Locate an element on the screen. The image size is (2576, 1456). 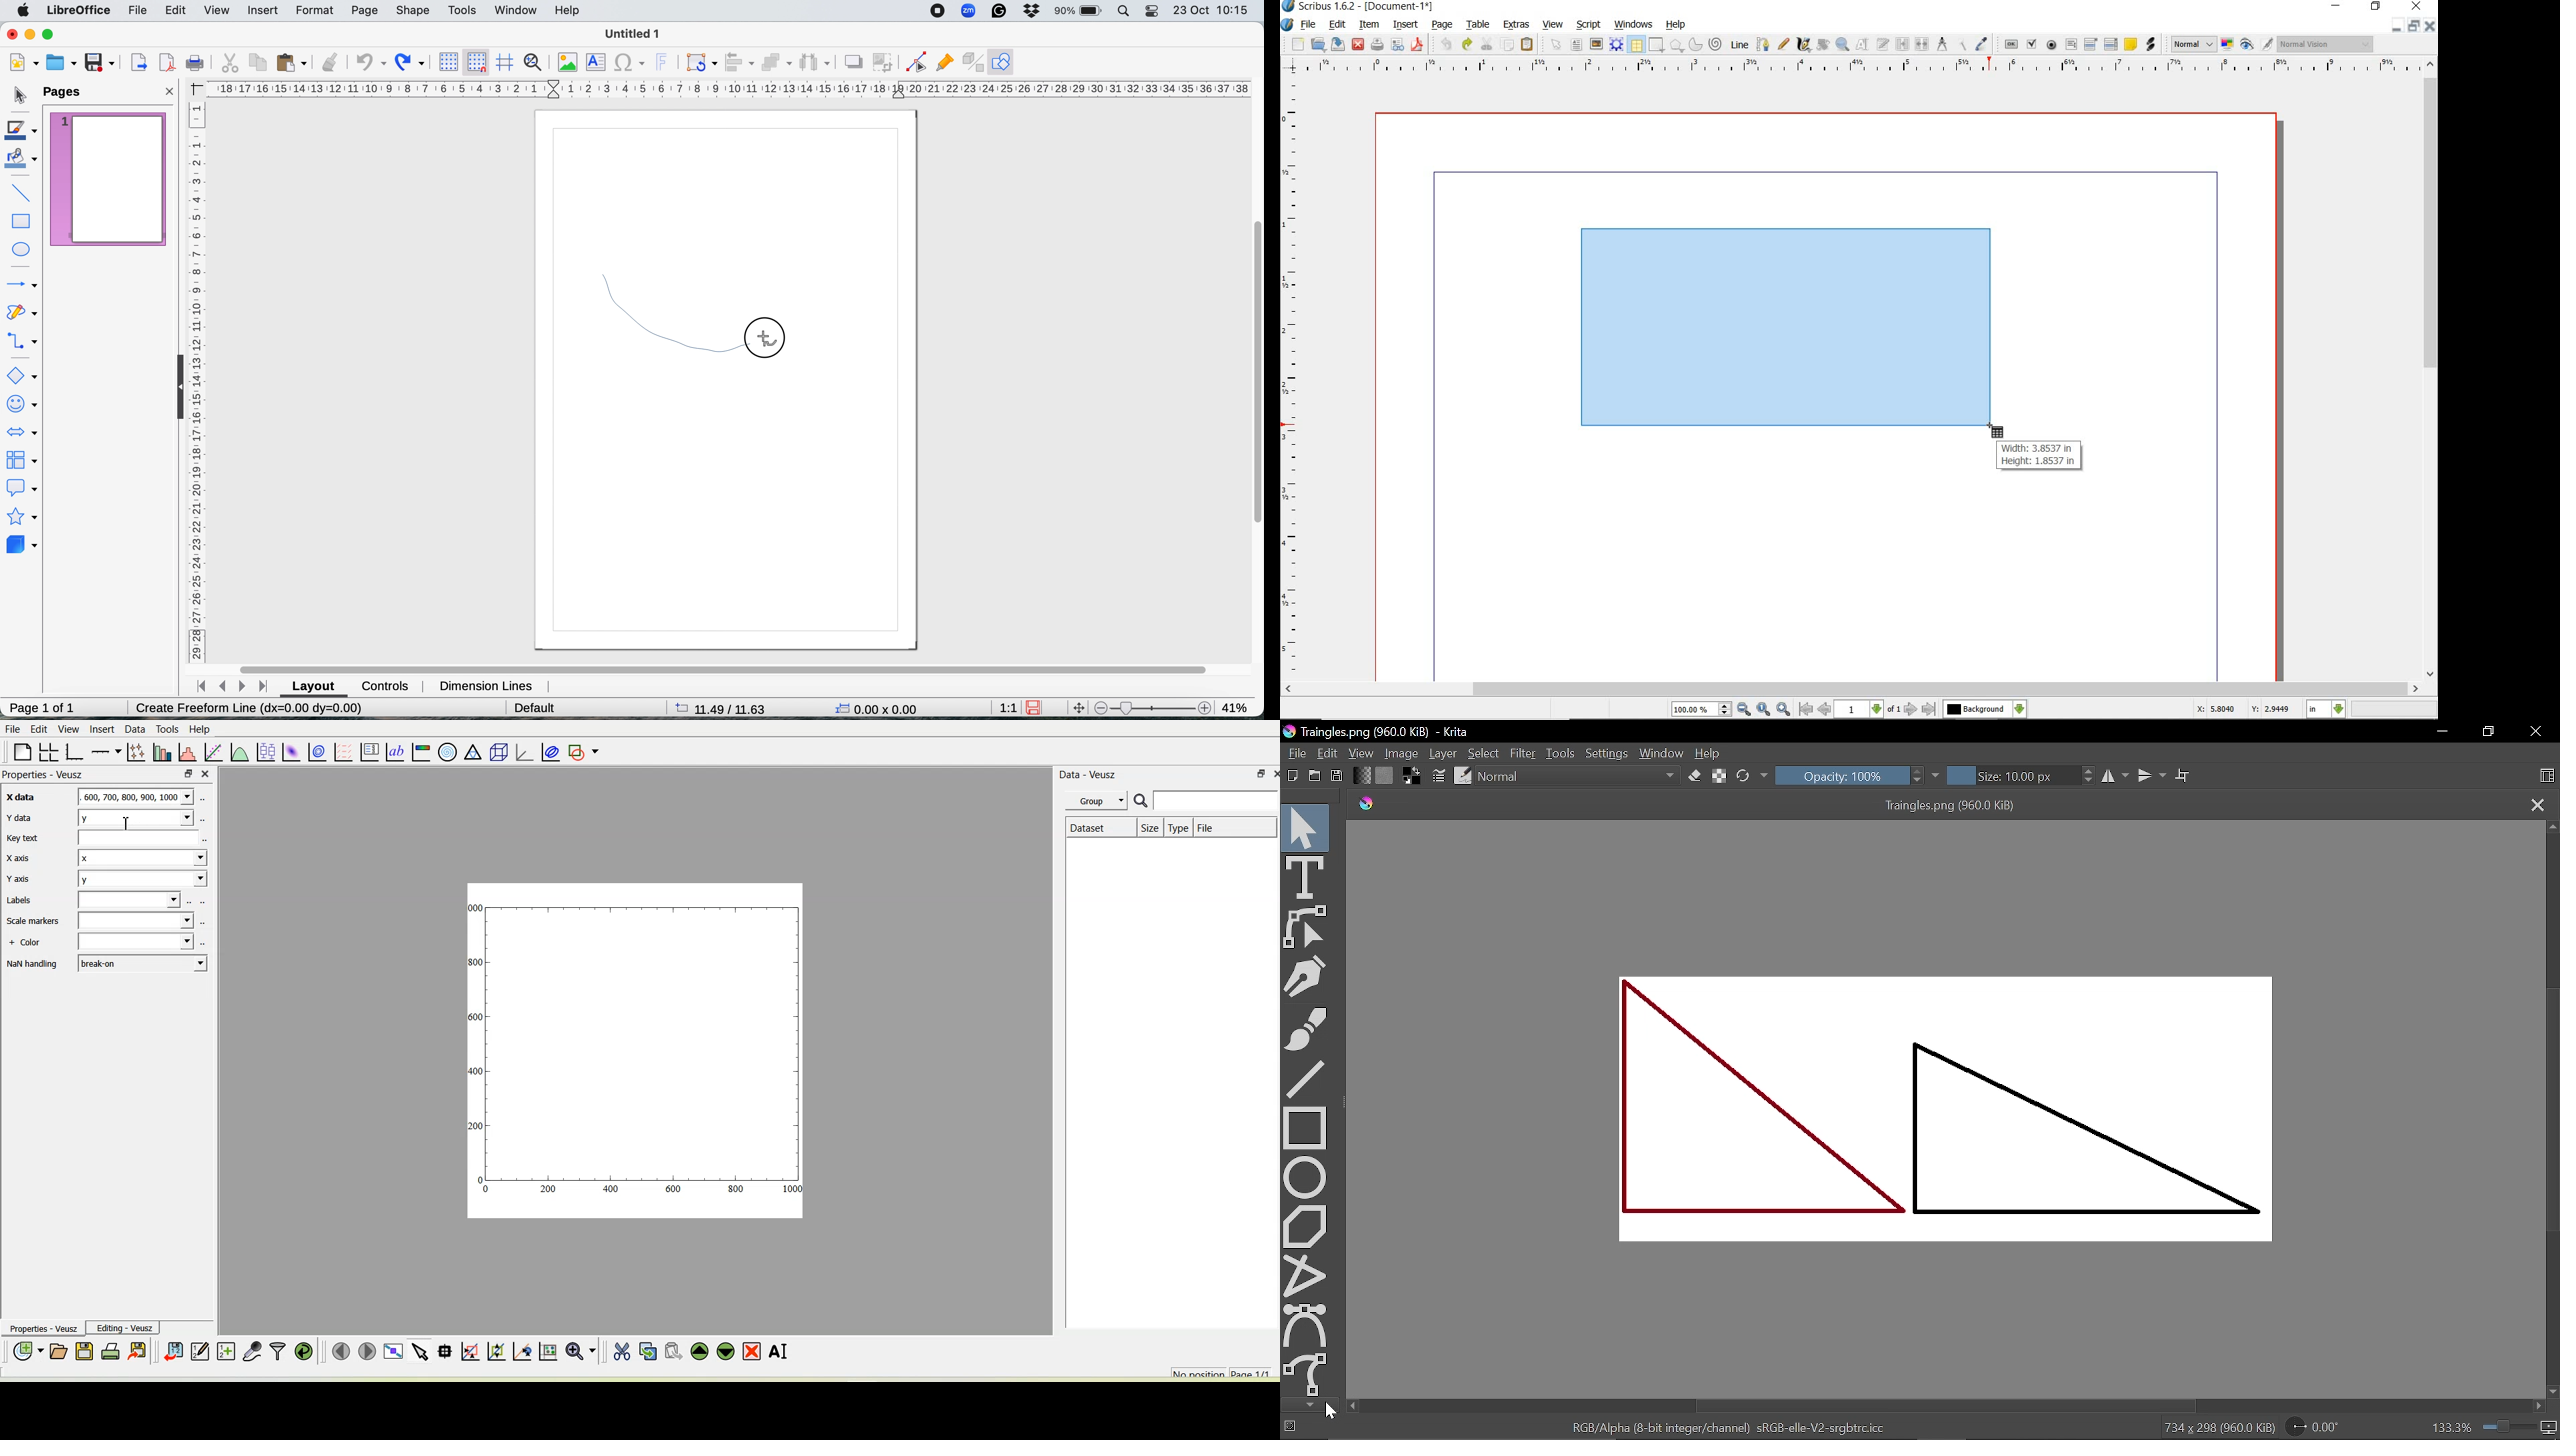
export is located at coordinates (138, 62).